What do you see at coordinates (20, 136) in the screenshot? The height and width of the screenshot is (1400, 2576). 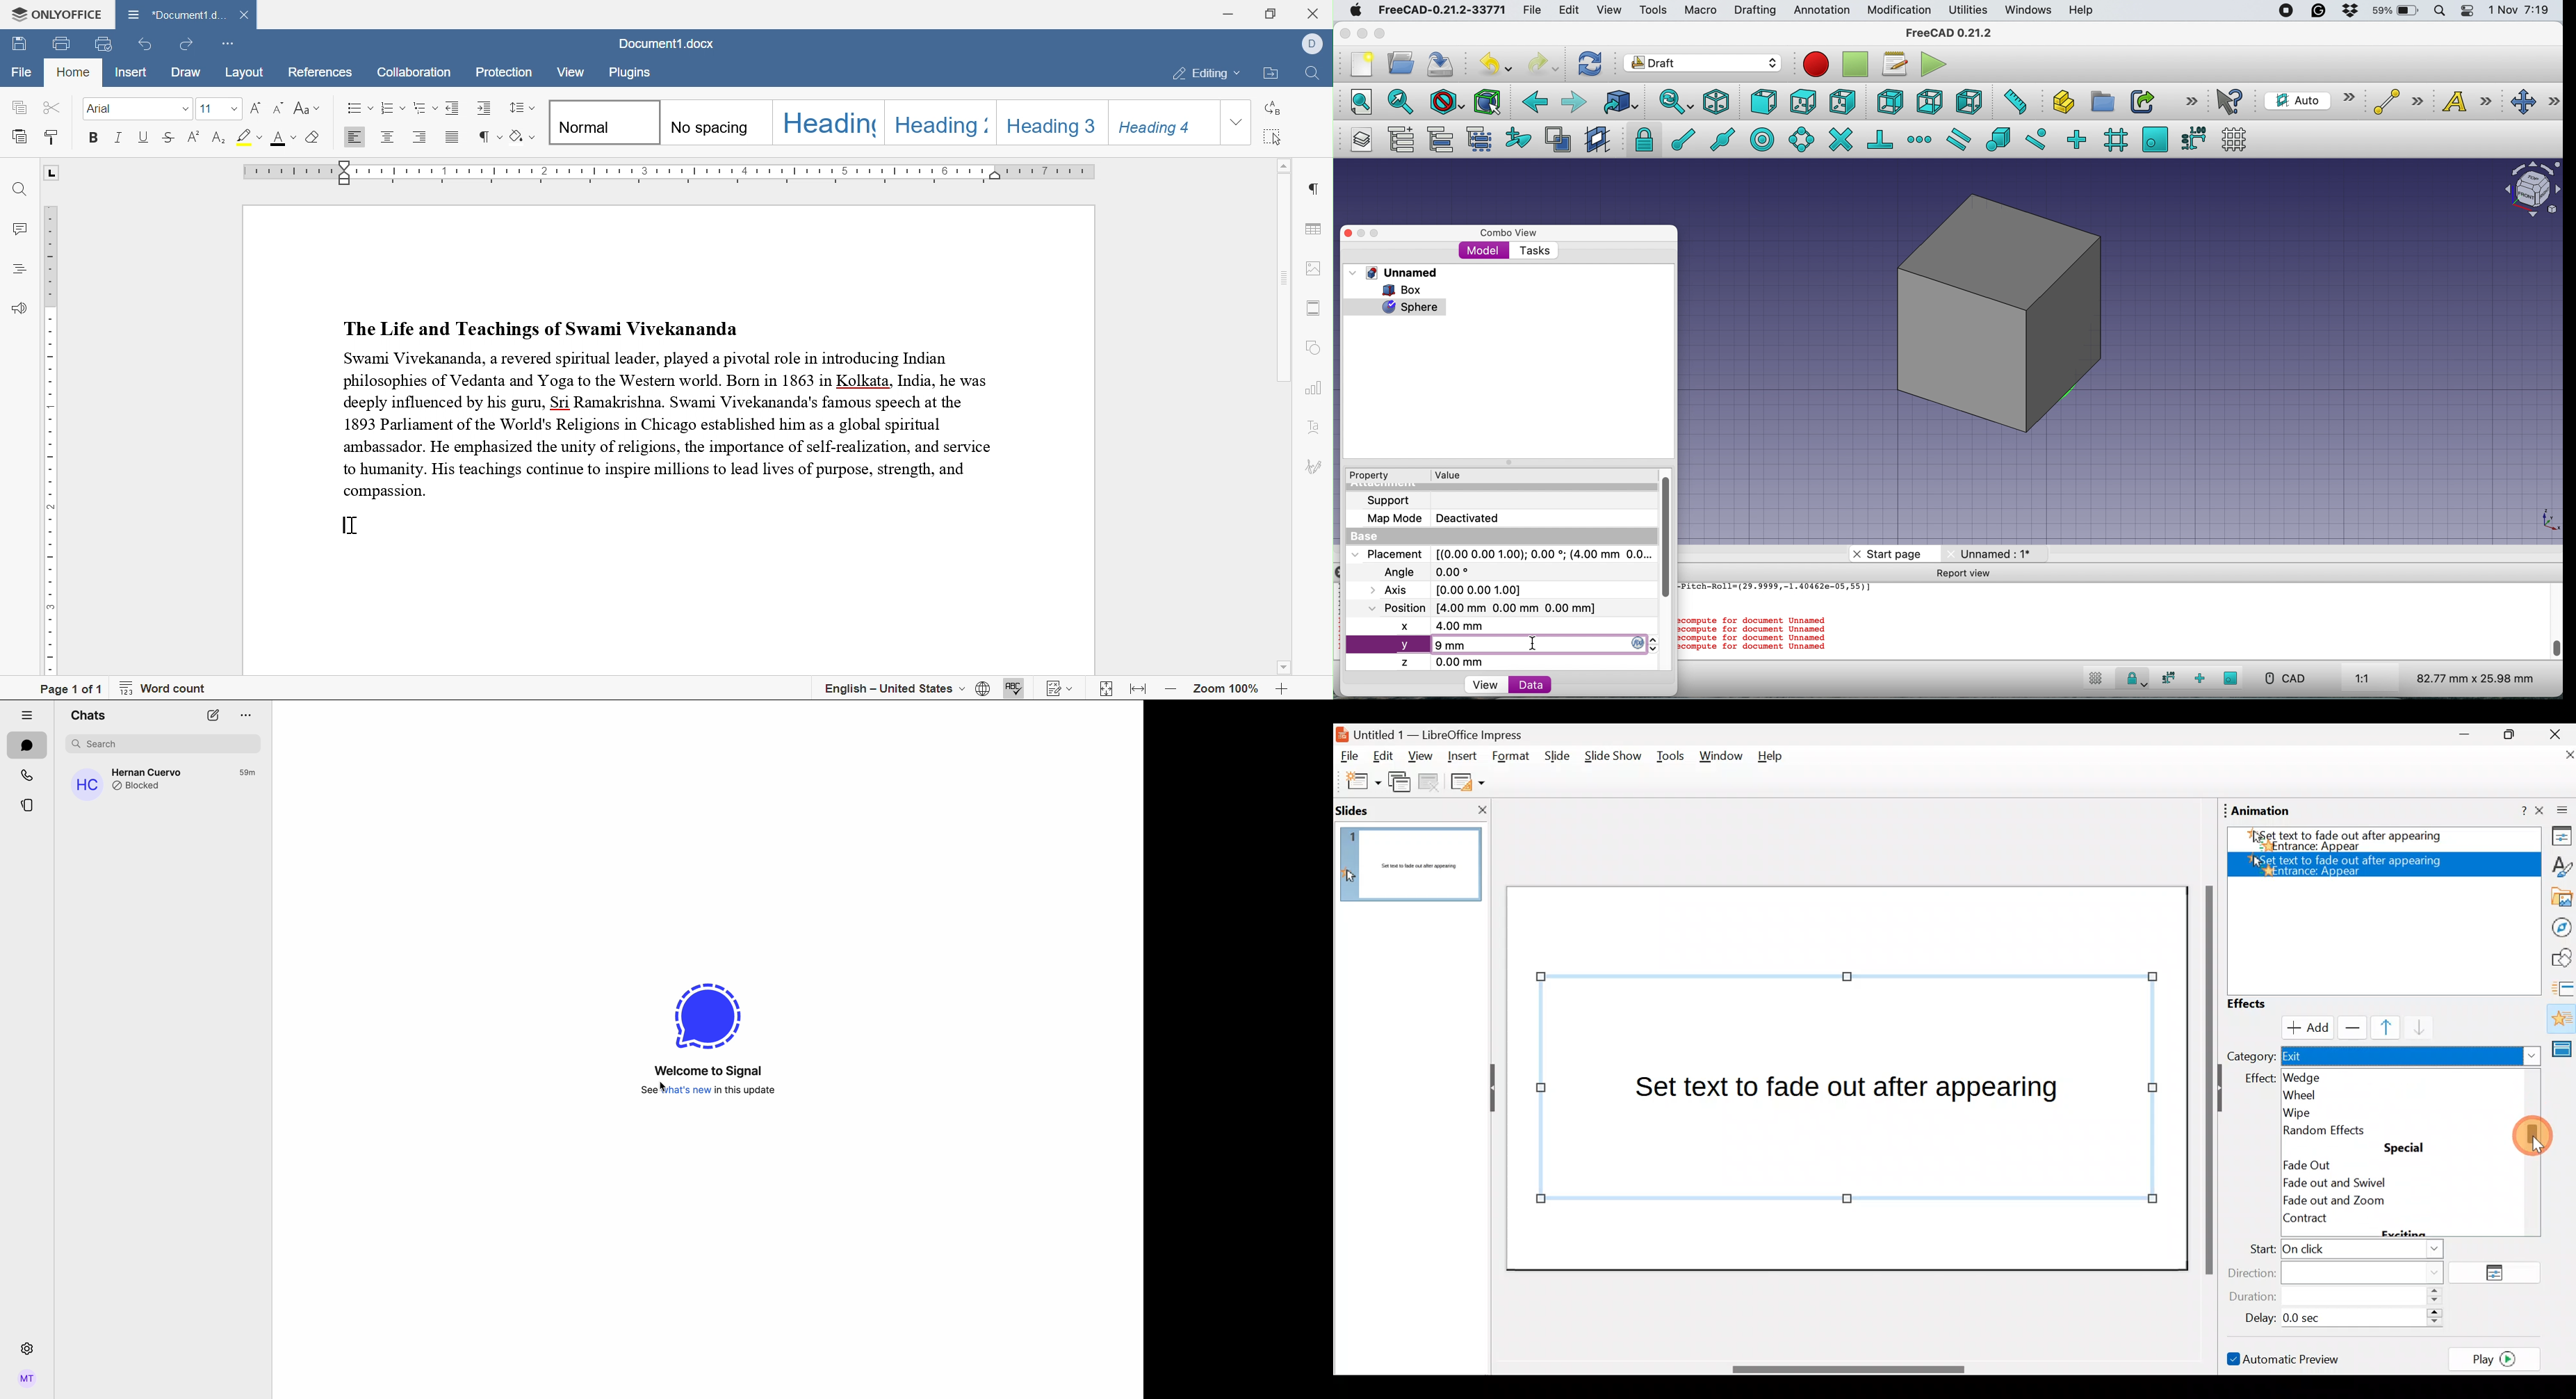 I see `paste` at bounding box center [20, 136].